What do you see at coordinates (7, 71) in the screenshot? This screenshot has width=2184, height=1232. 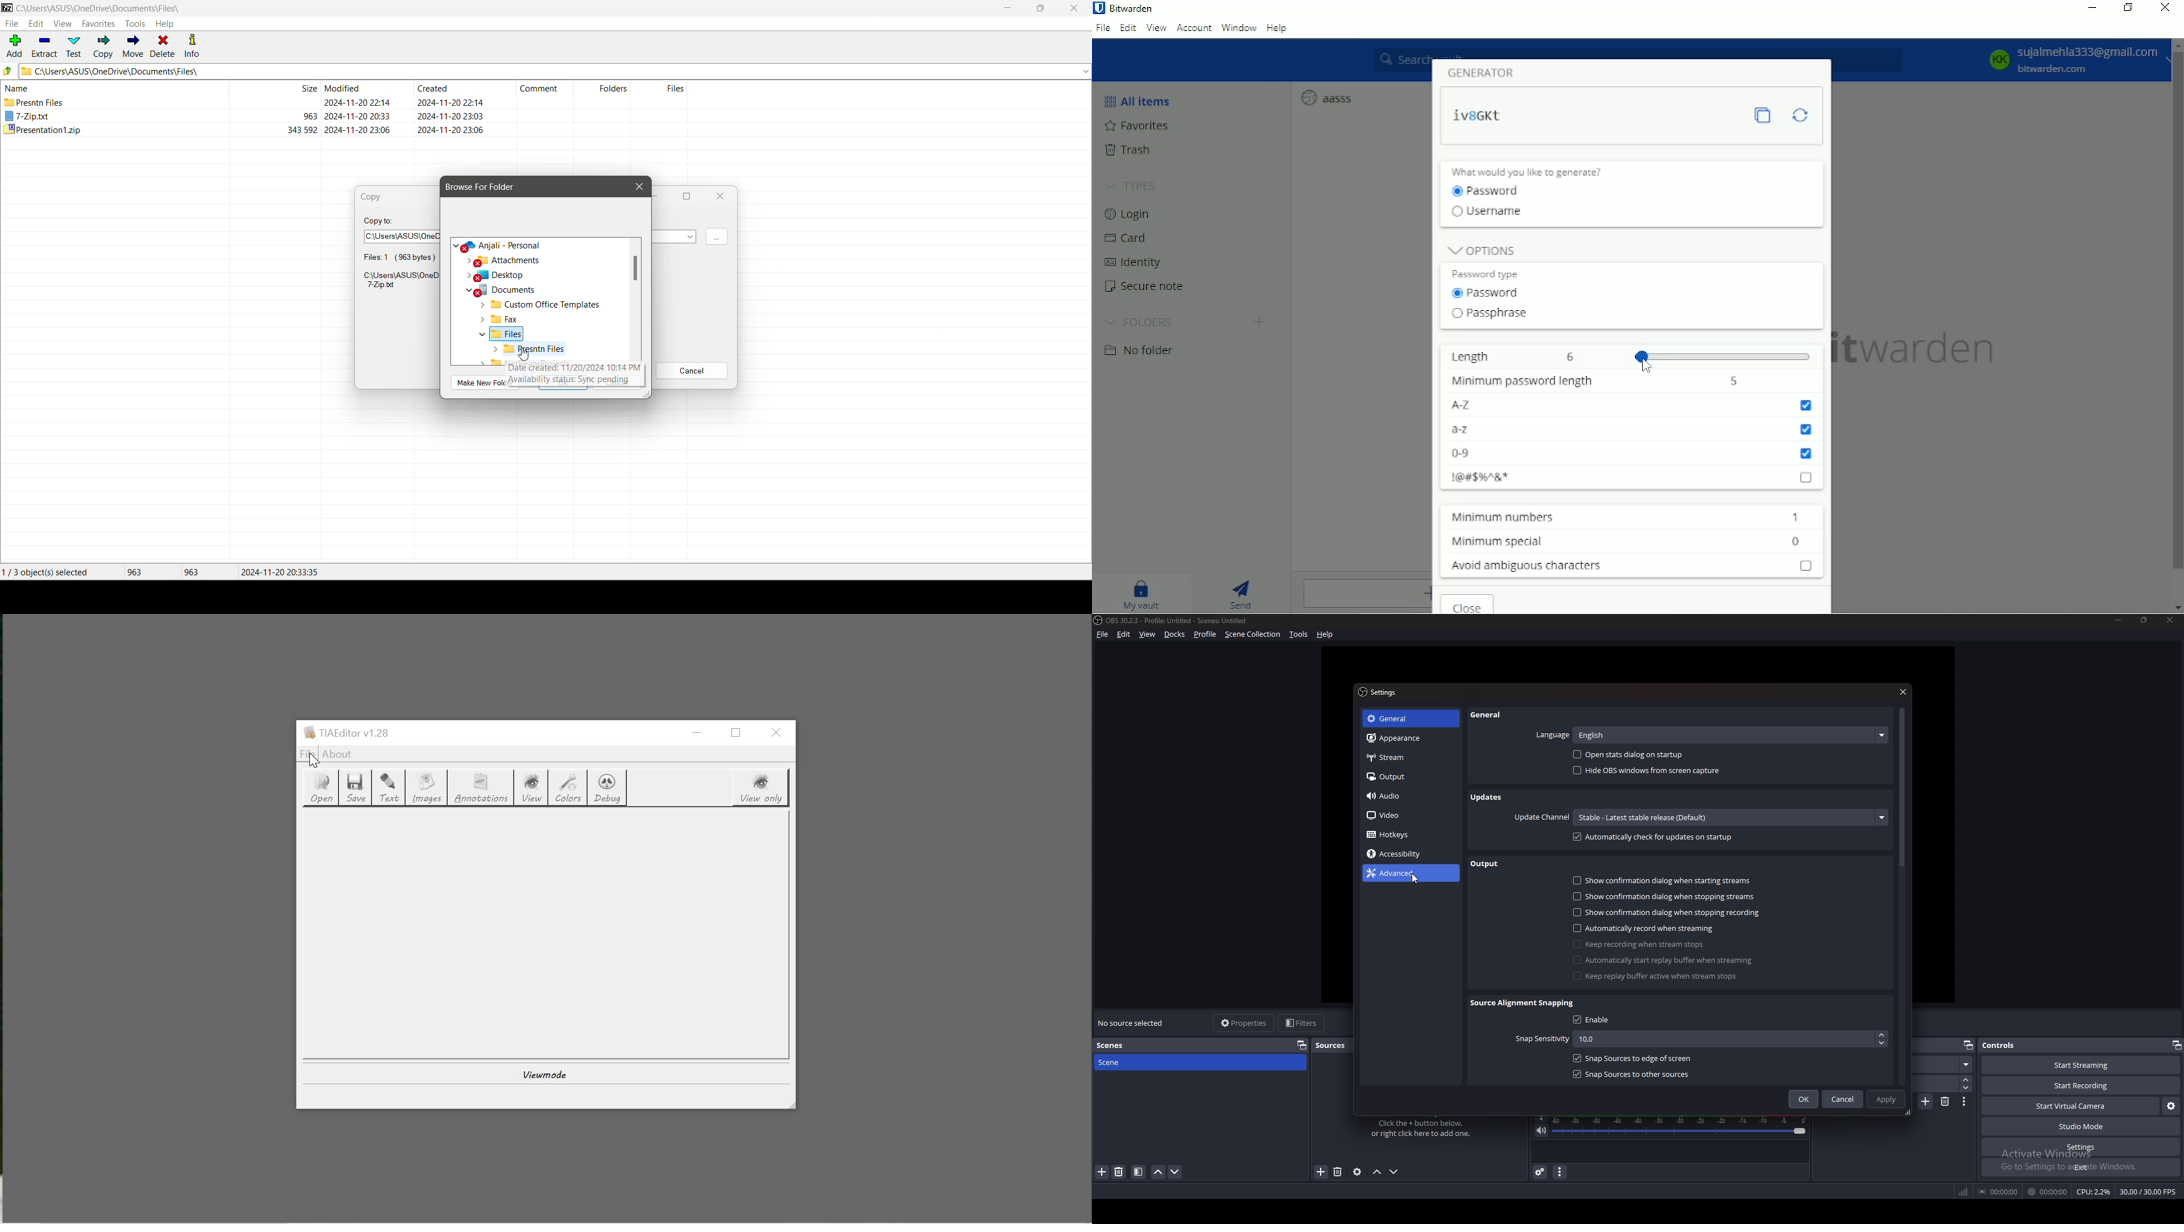 I see `Move Up one level` at bounding box center [7, 71].